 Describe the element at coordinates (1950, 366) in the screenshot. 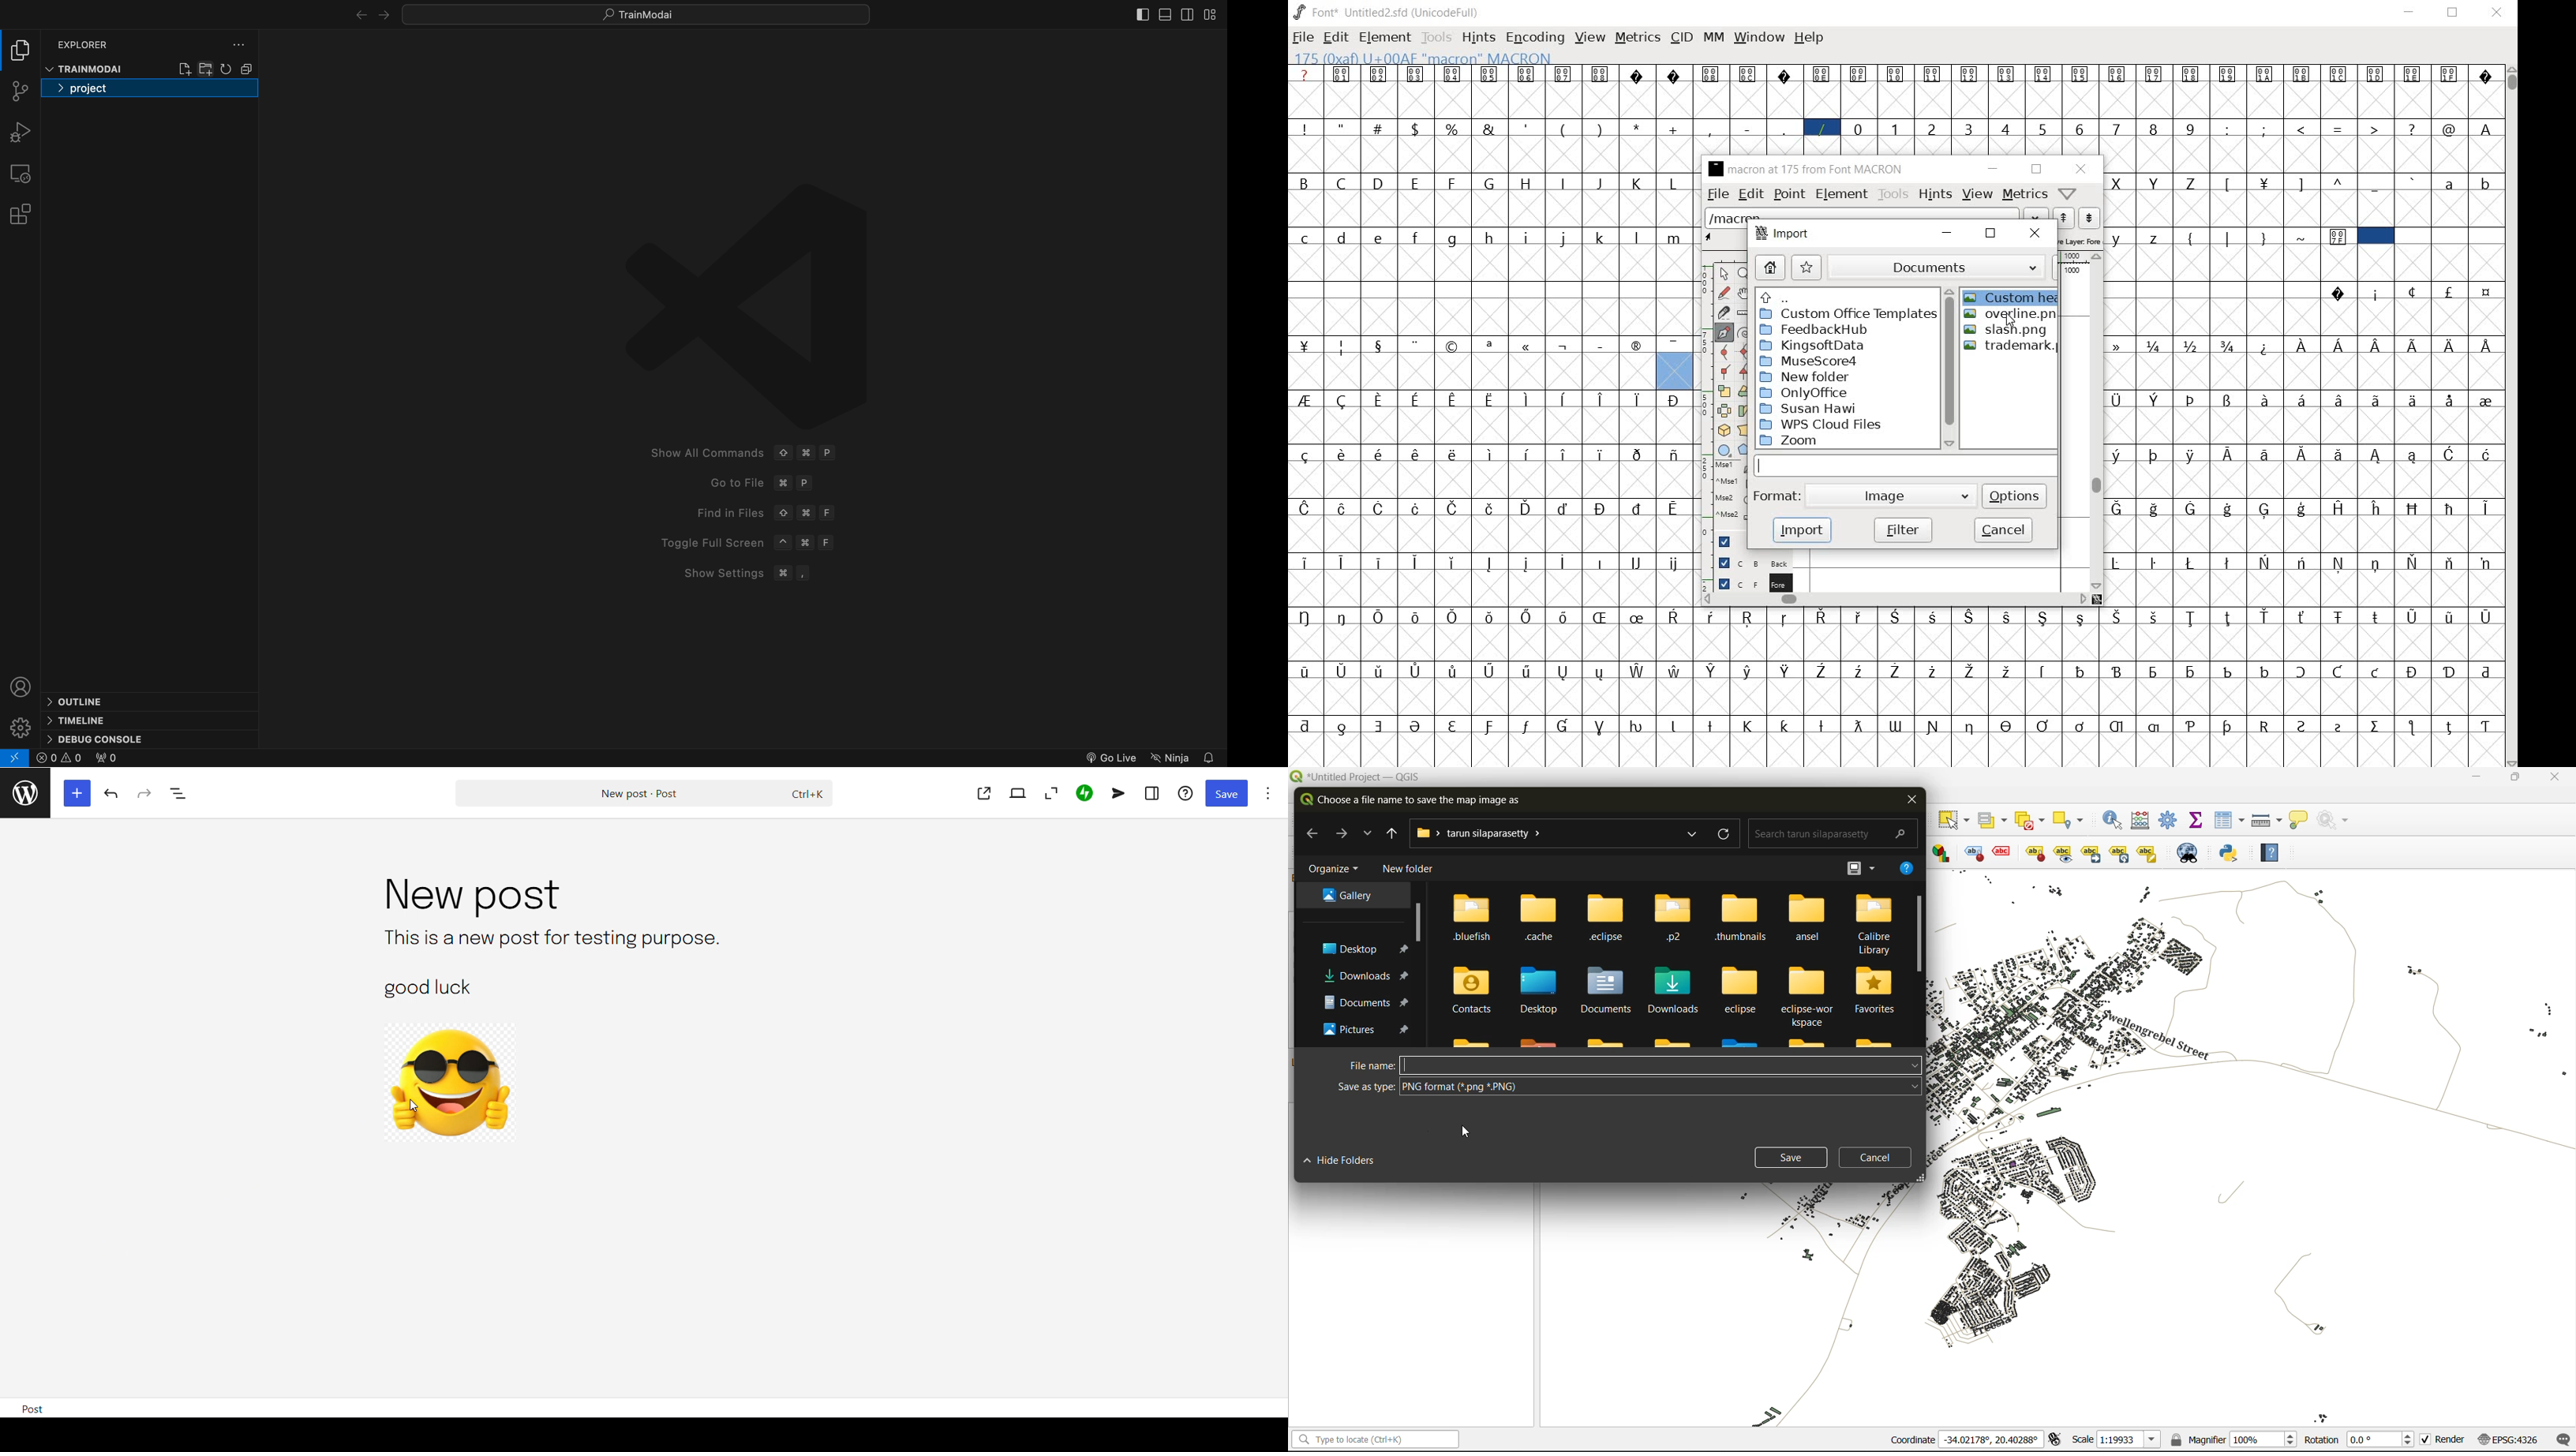

I see `scrollbar` at that location.